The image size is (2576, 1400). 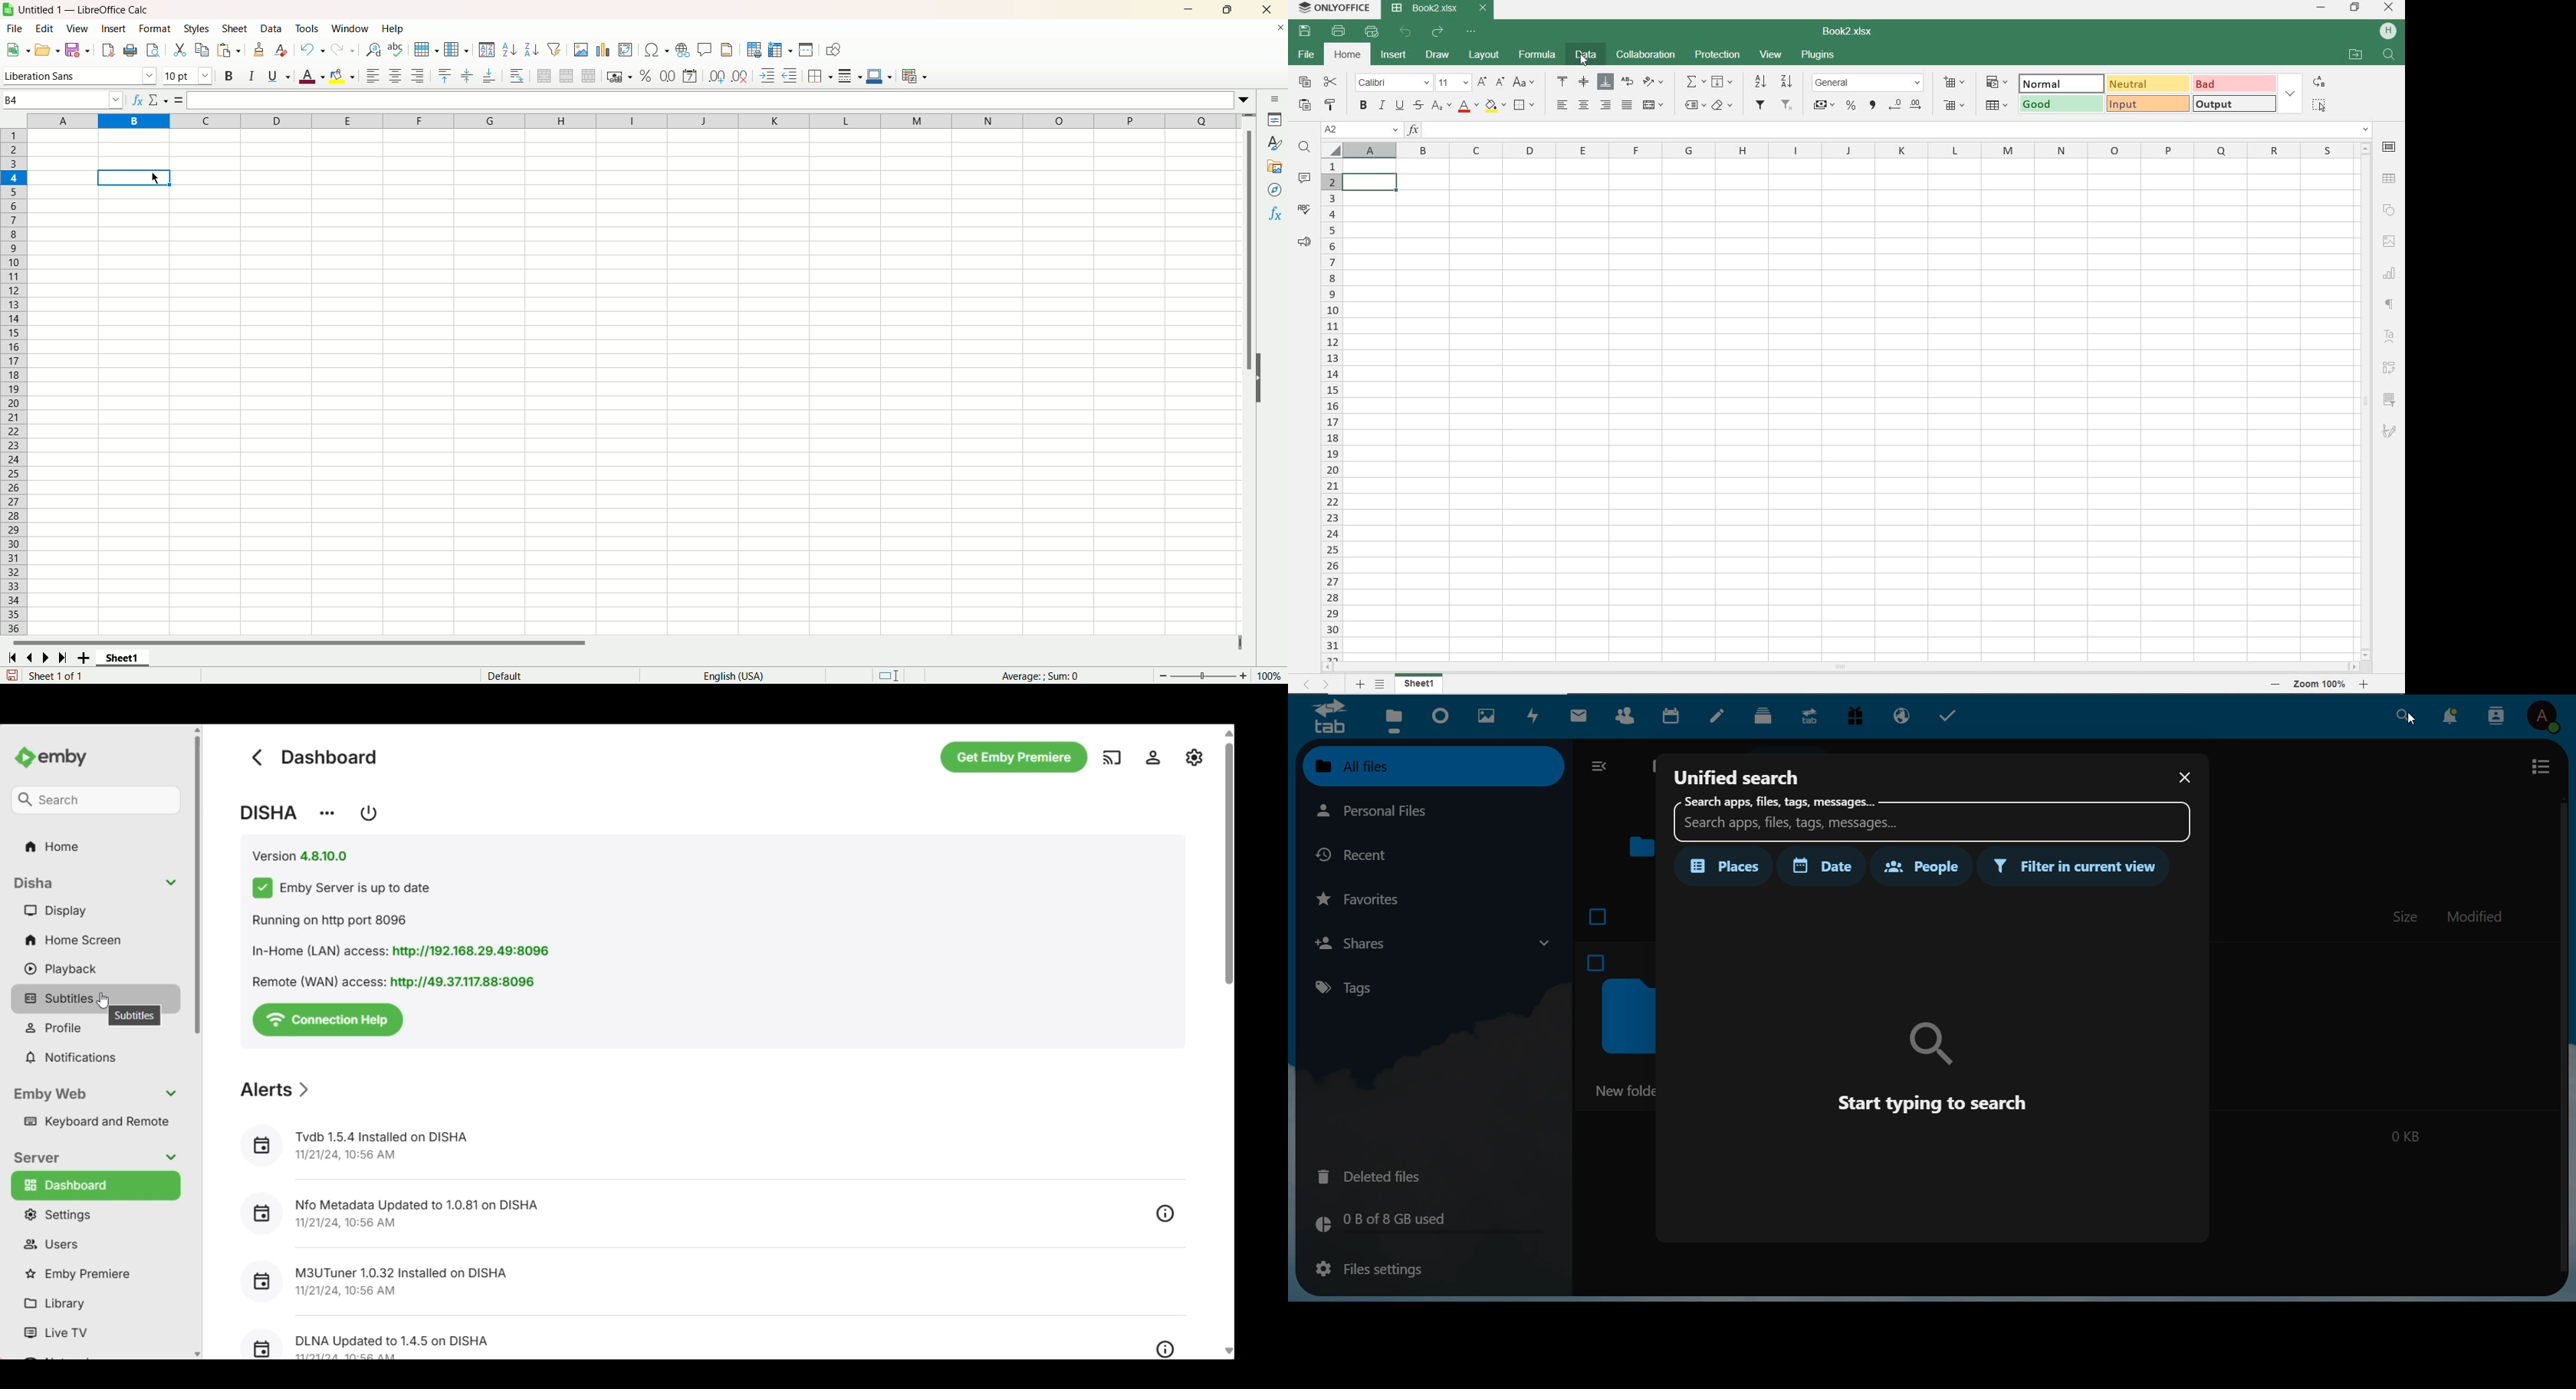 I want to click on , so click(x=1014, y=759).